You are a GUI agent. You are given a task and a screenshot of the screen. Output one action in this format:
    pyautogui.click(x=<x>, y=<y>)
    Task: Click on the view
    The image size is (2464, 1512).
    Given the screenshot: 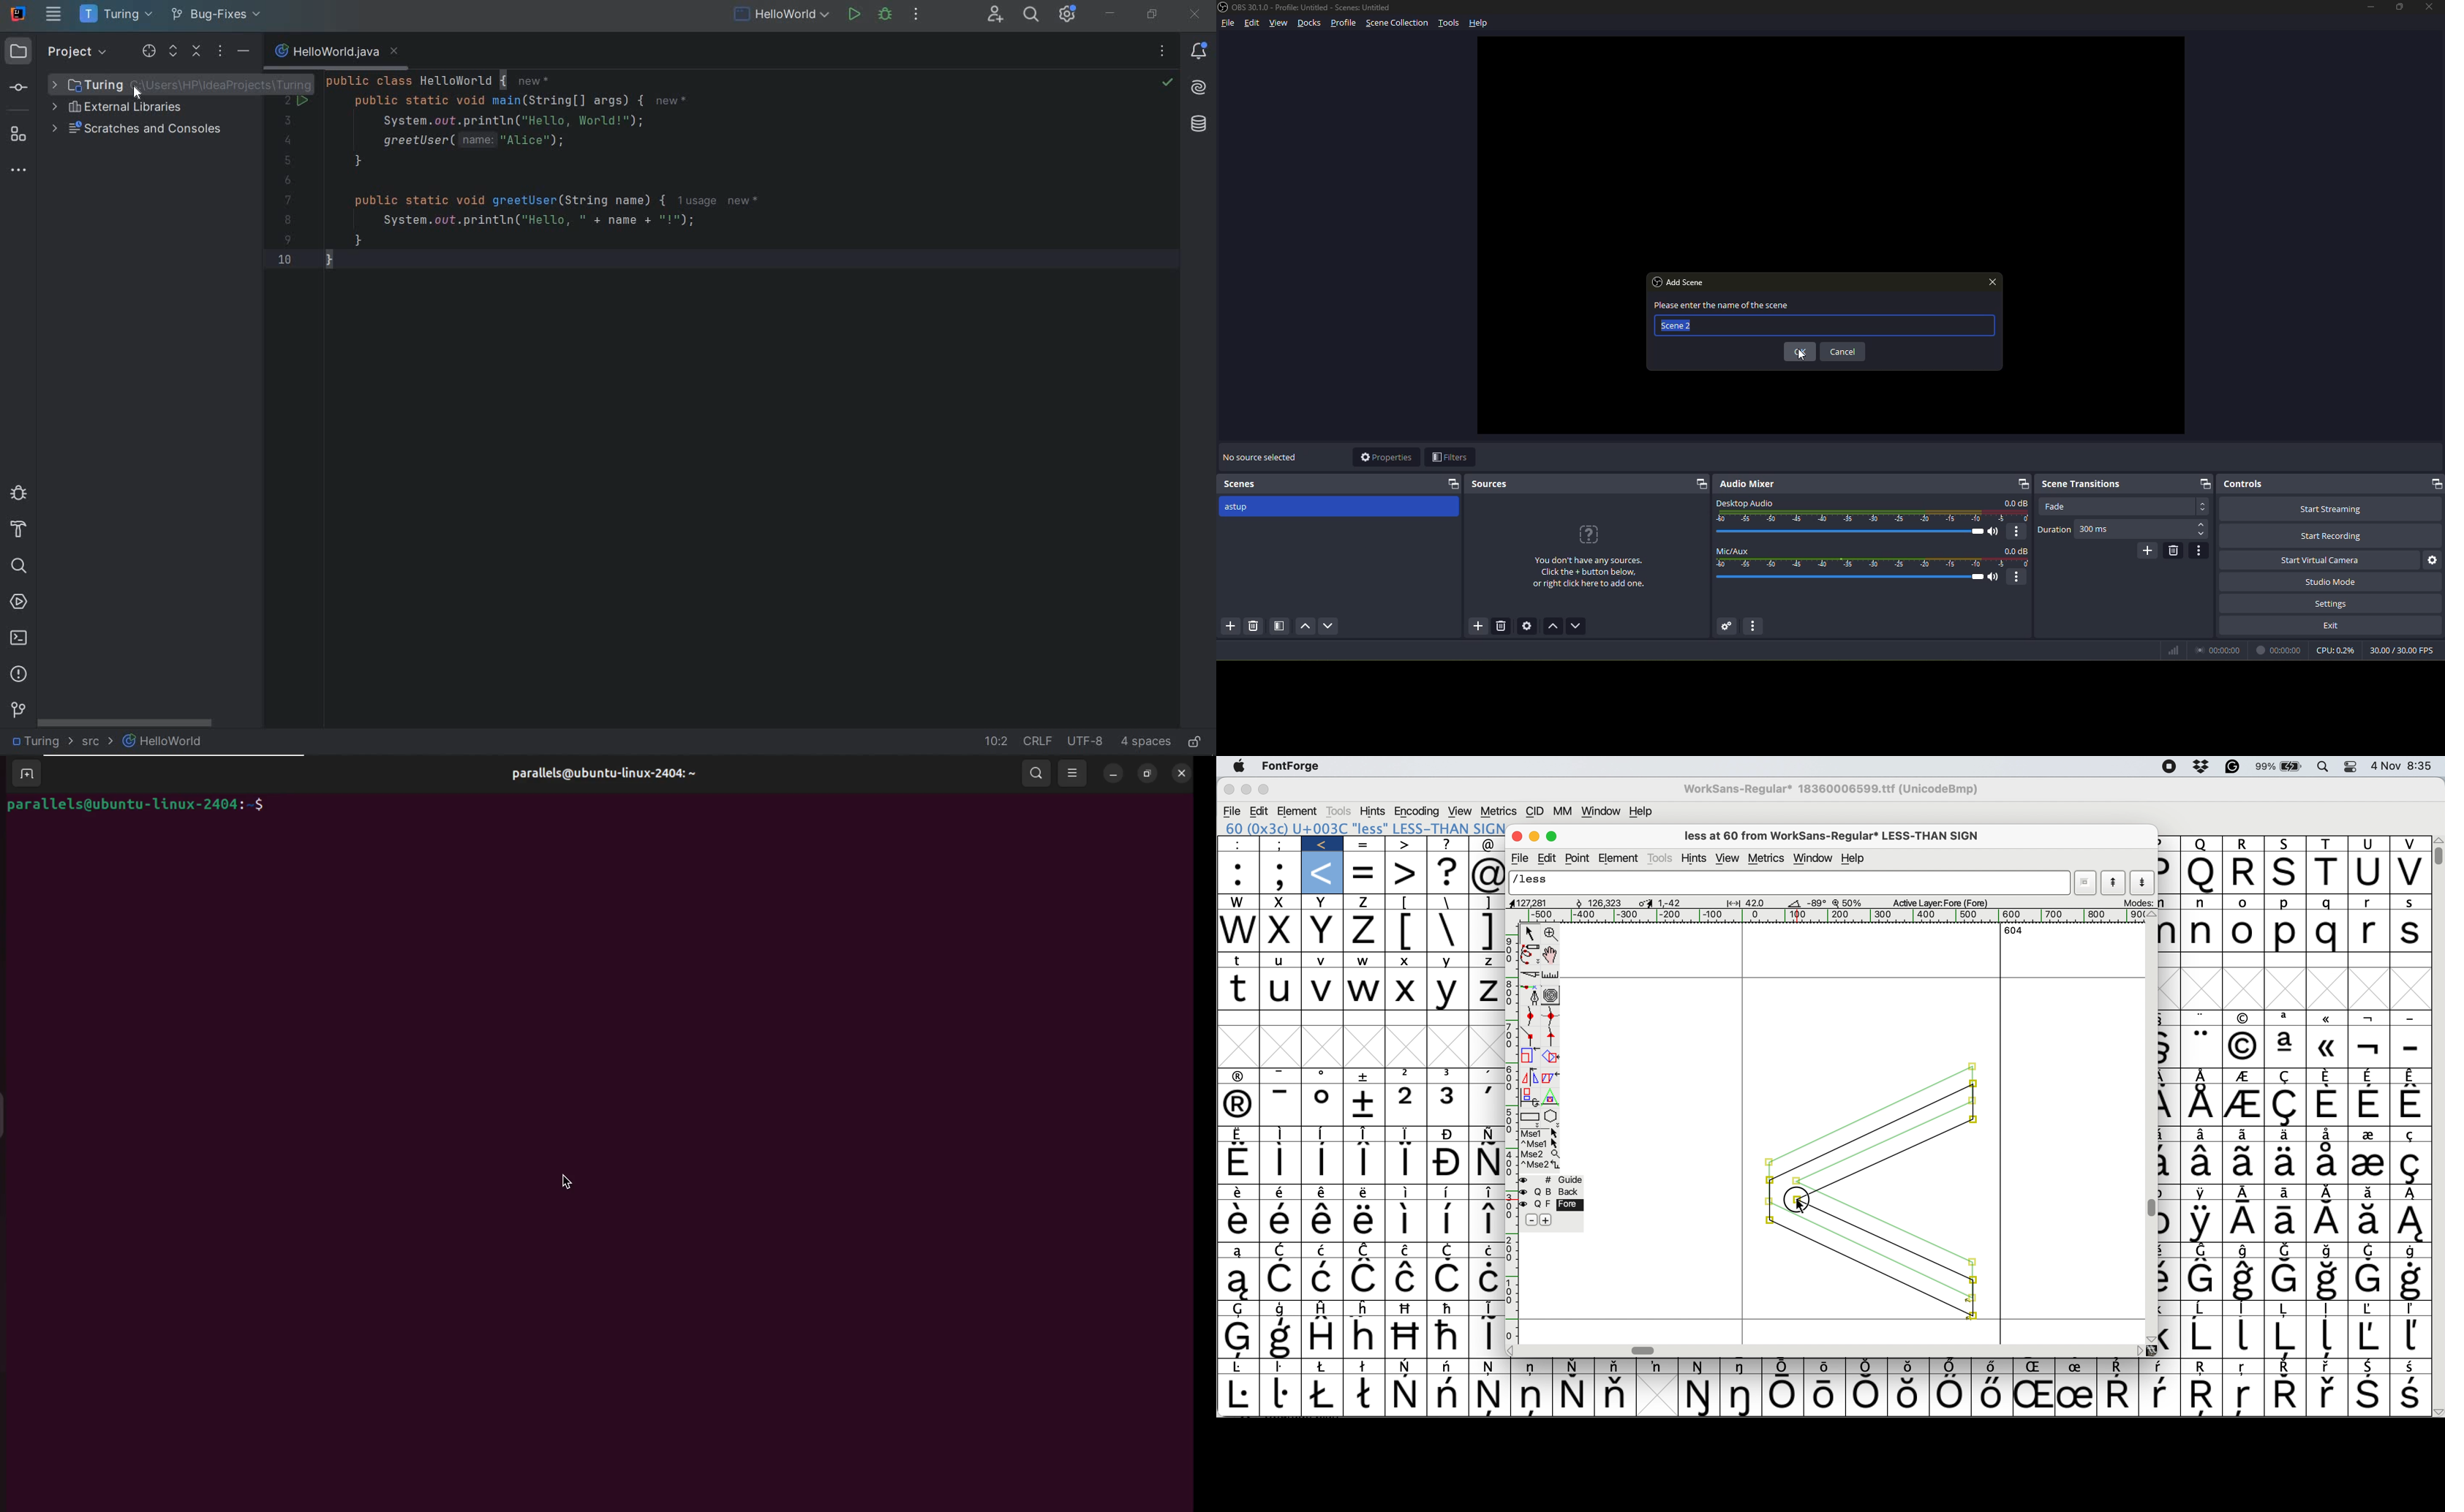 What is the action you would take?
    pyautogui.click(x=1279, y=22)
    